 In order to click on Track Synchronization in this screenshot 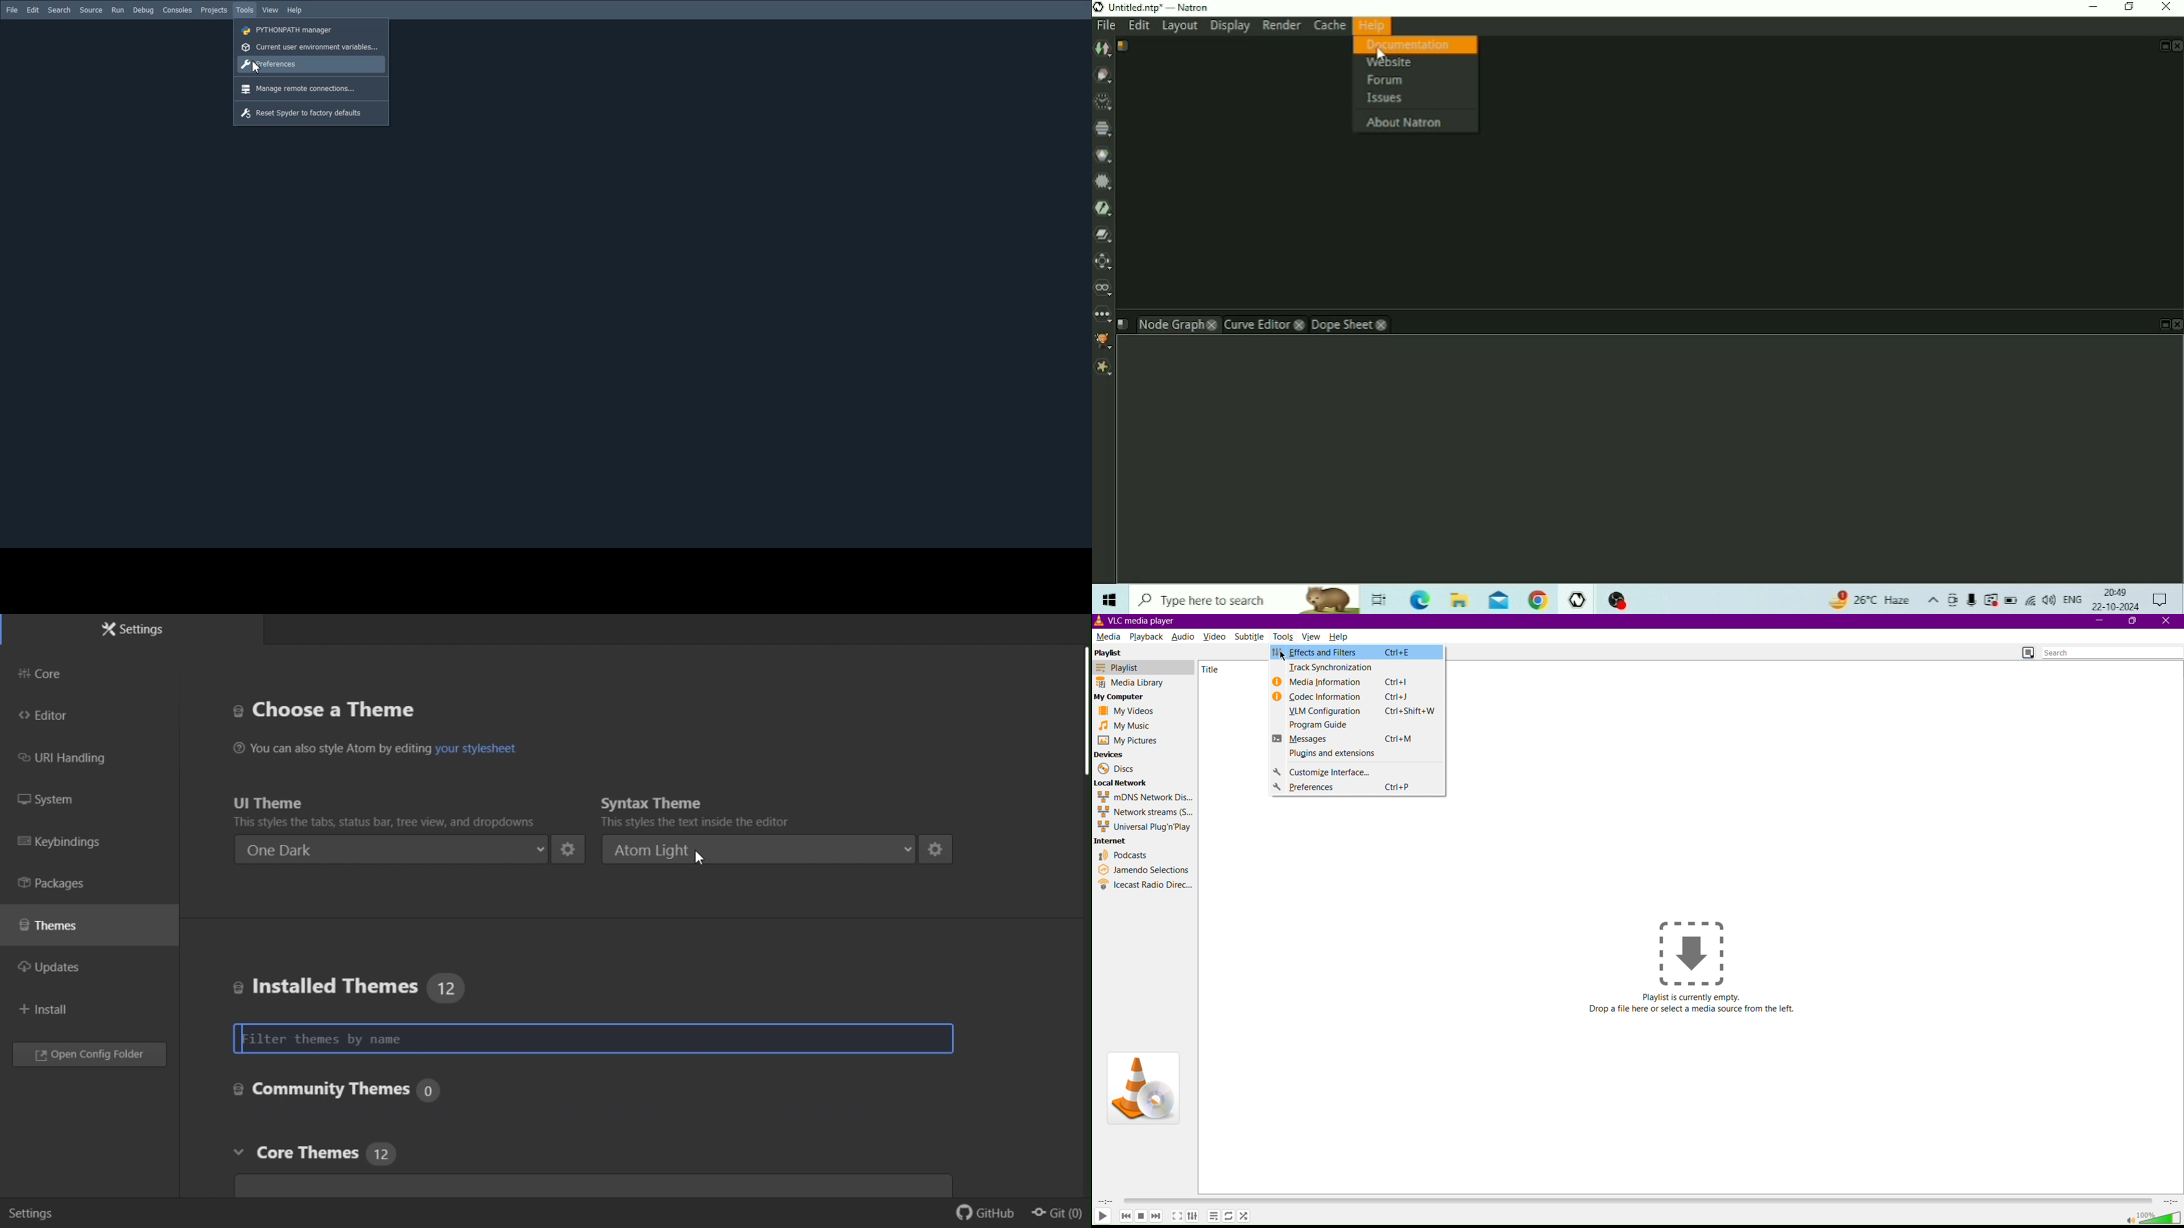, I will do `click(1358, 669)`.